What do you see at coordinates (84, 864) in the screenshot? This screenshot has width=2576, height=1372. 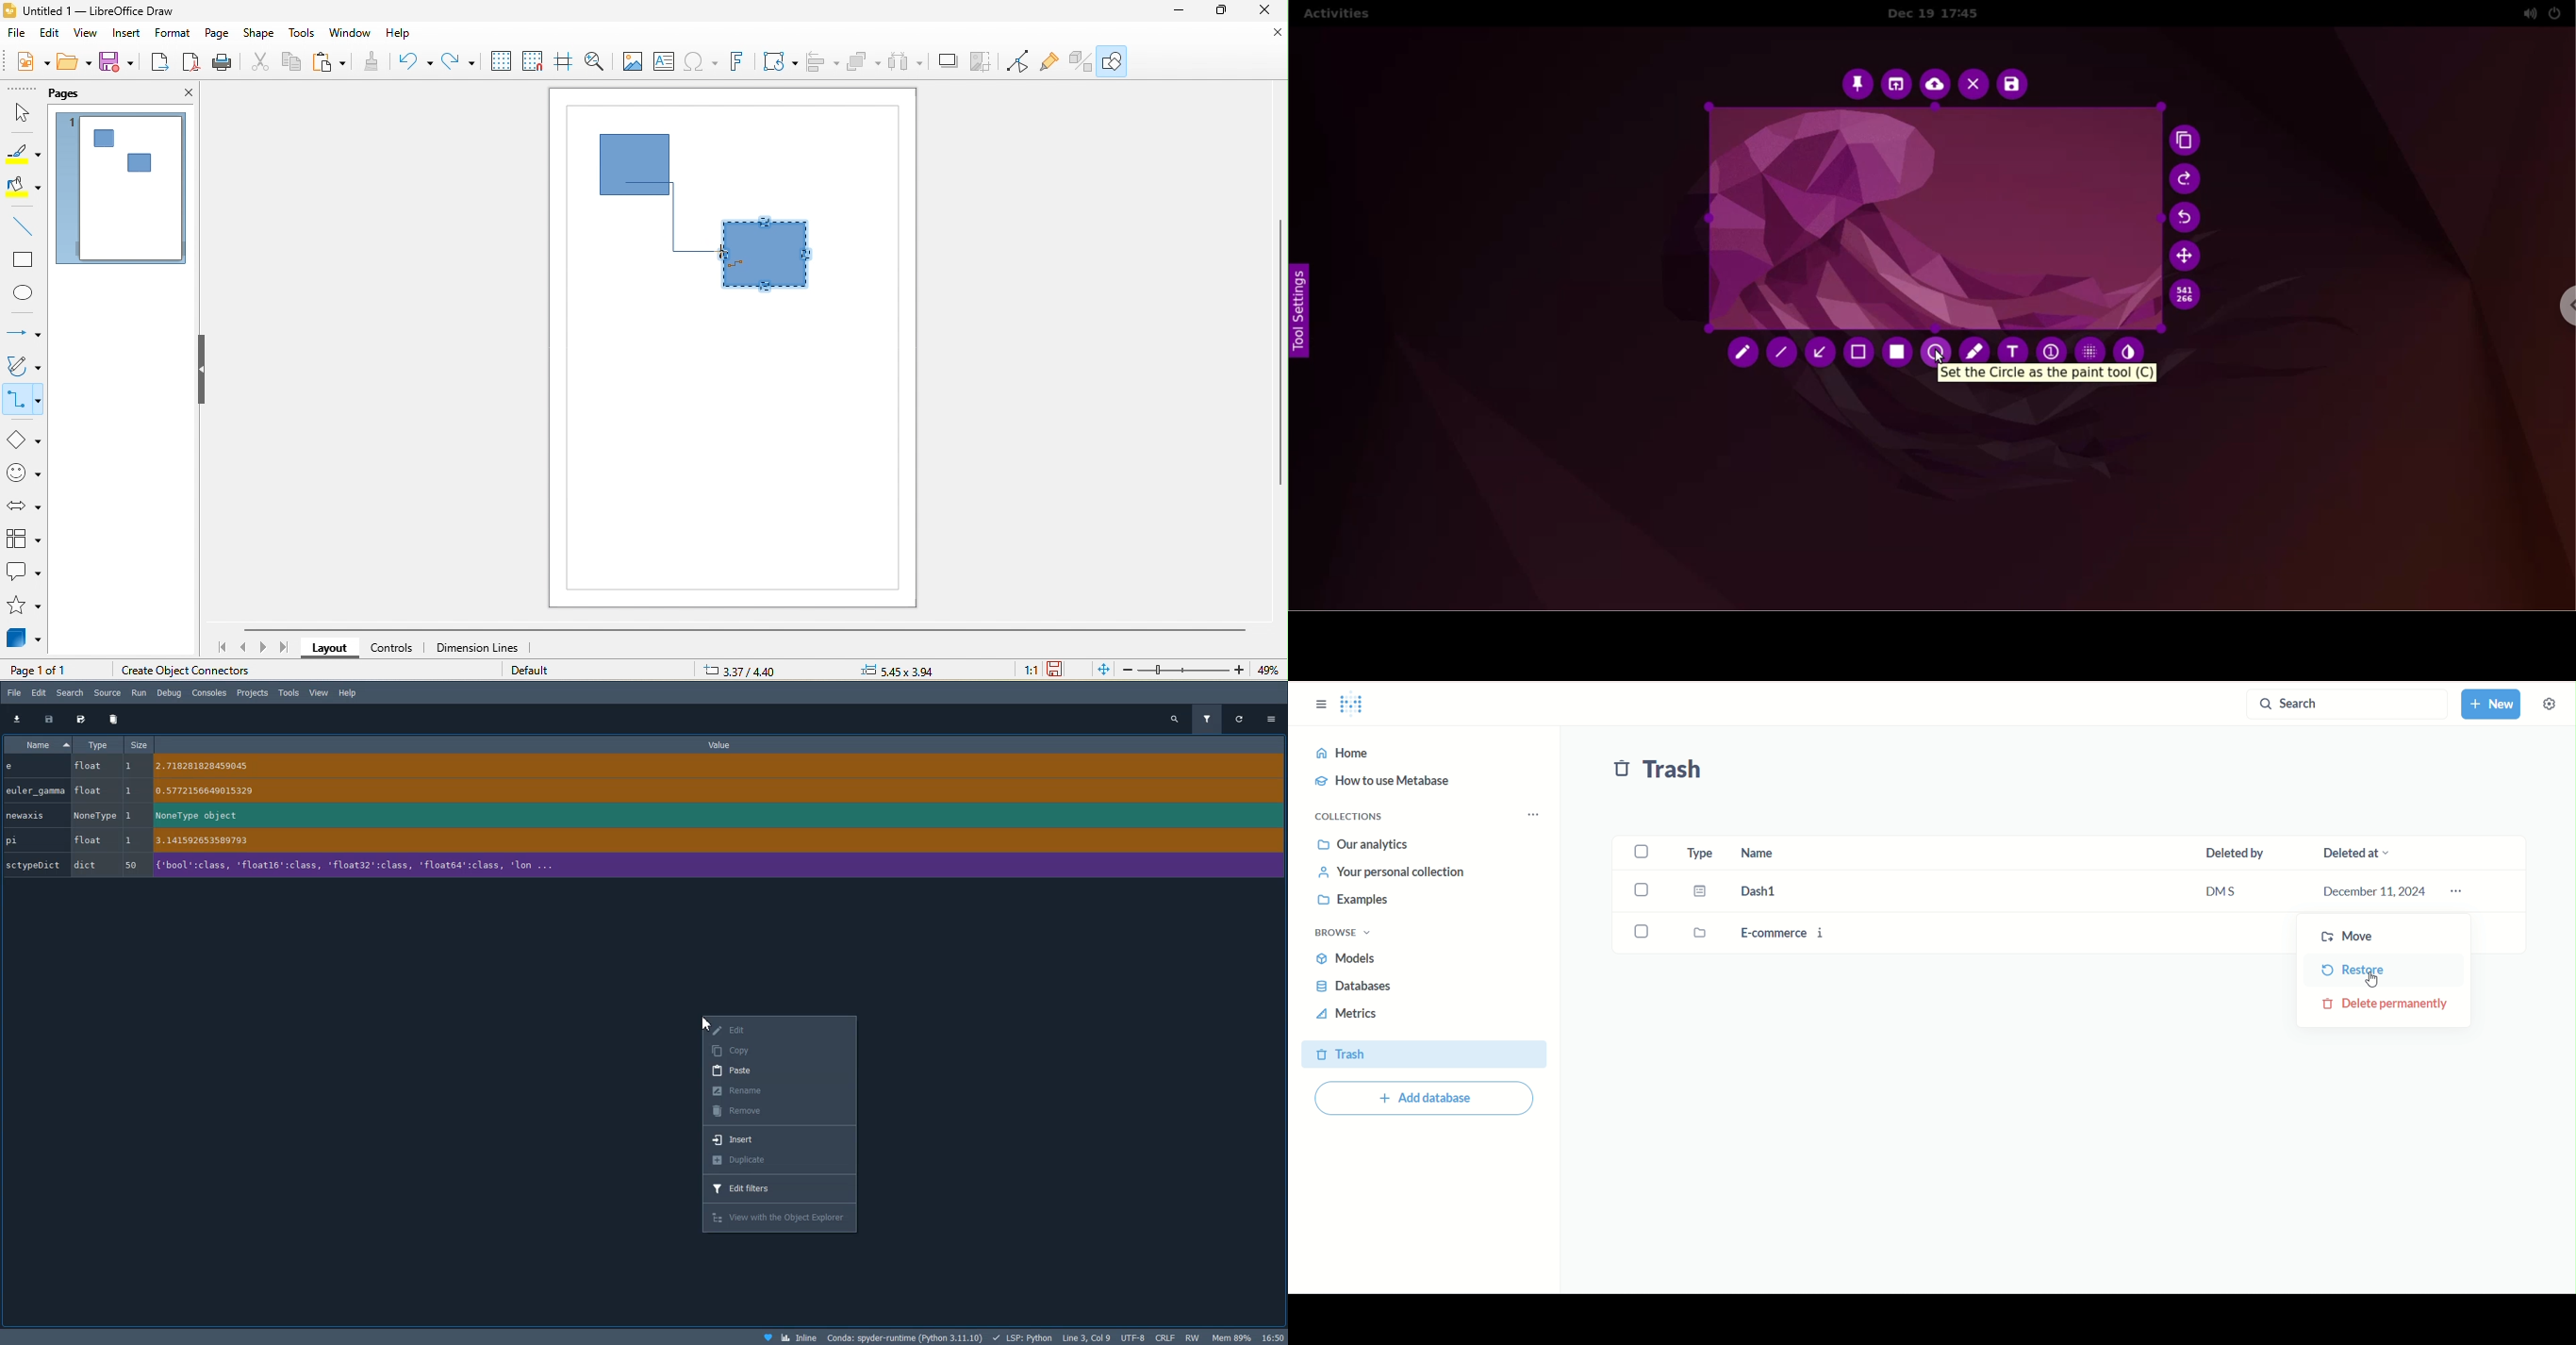 I see `dict` at bounding box center [84, 864].